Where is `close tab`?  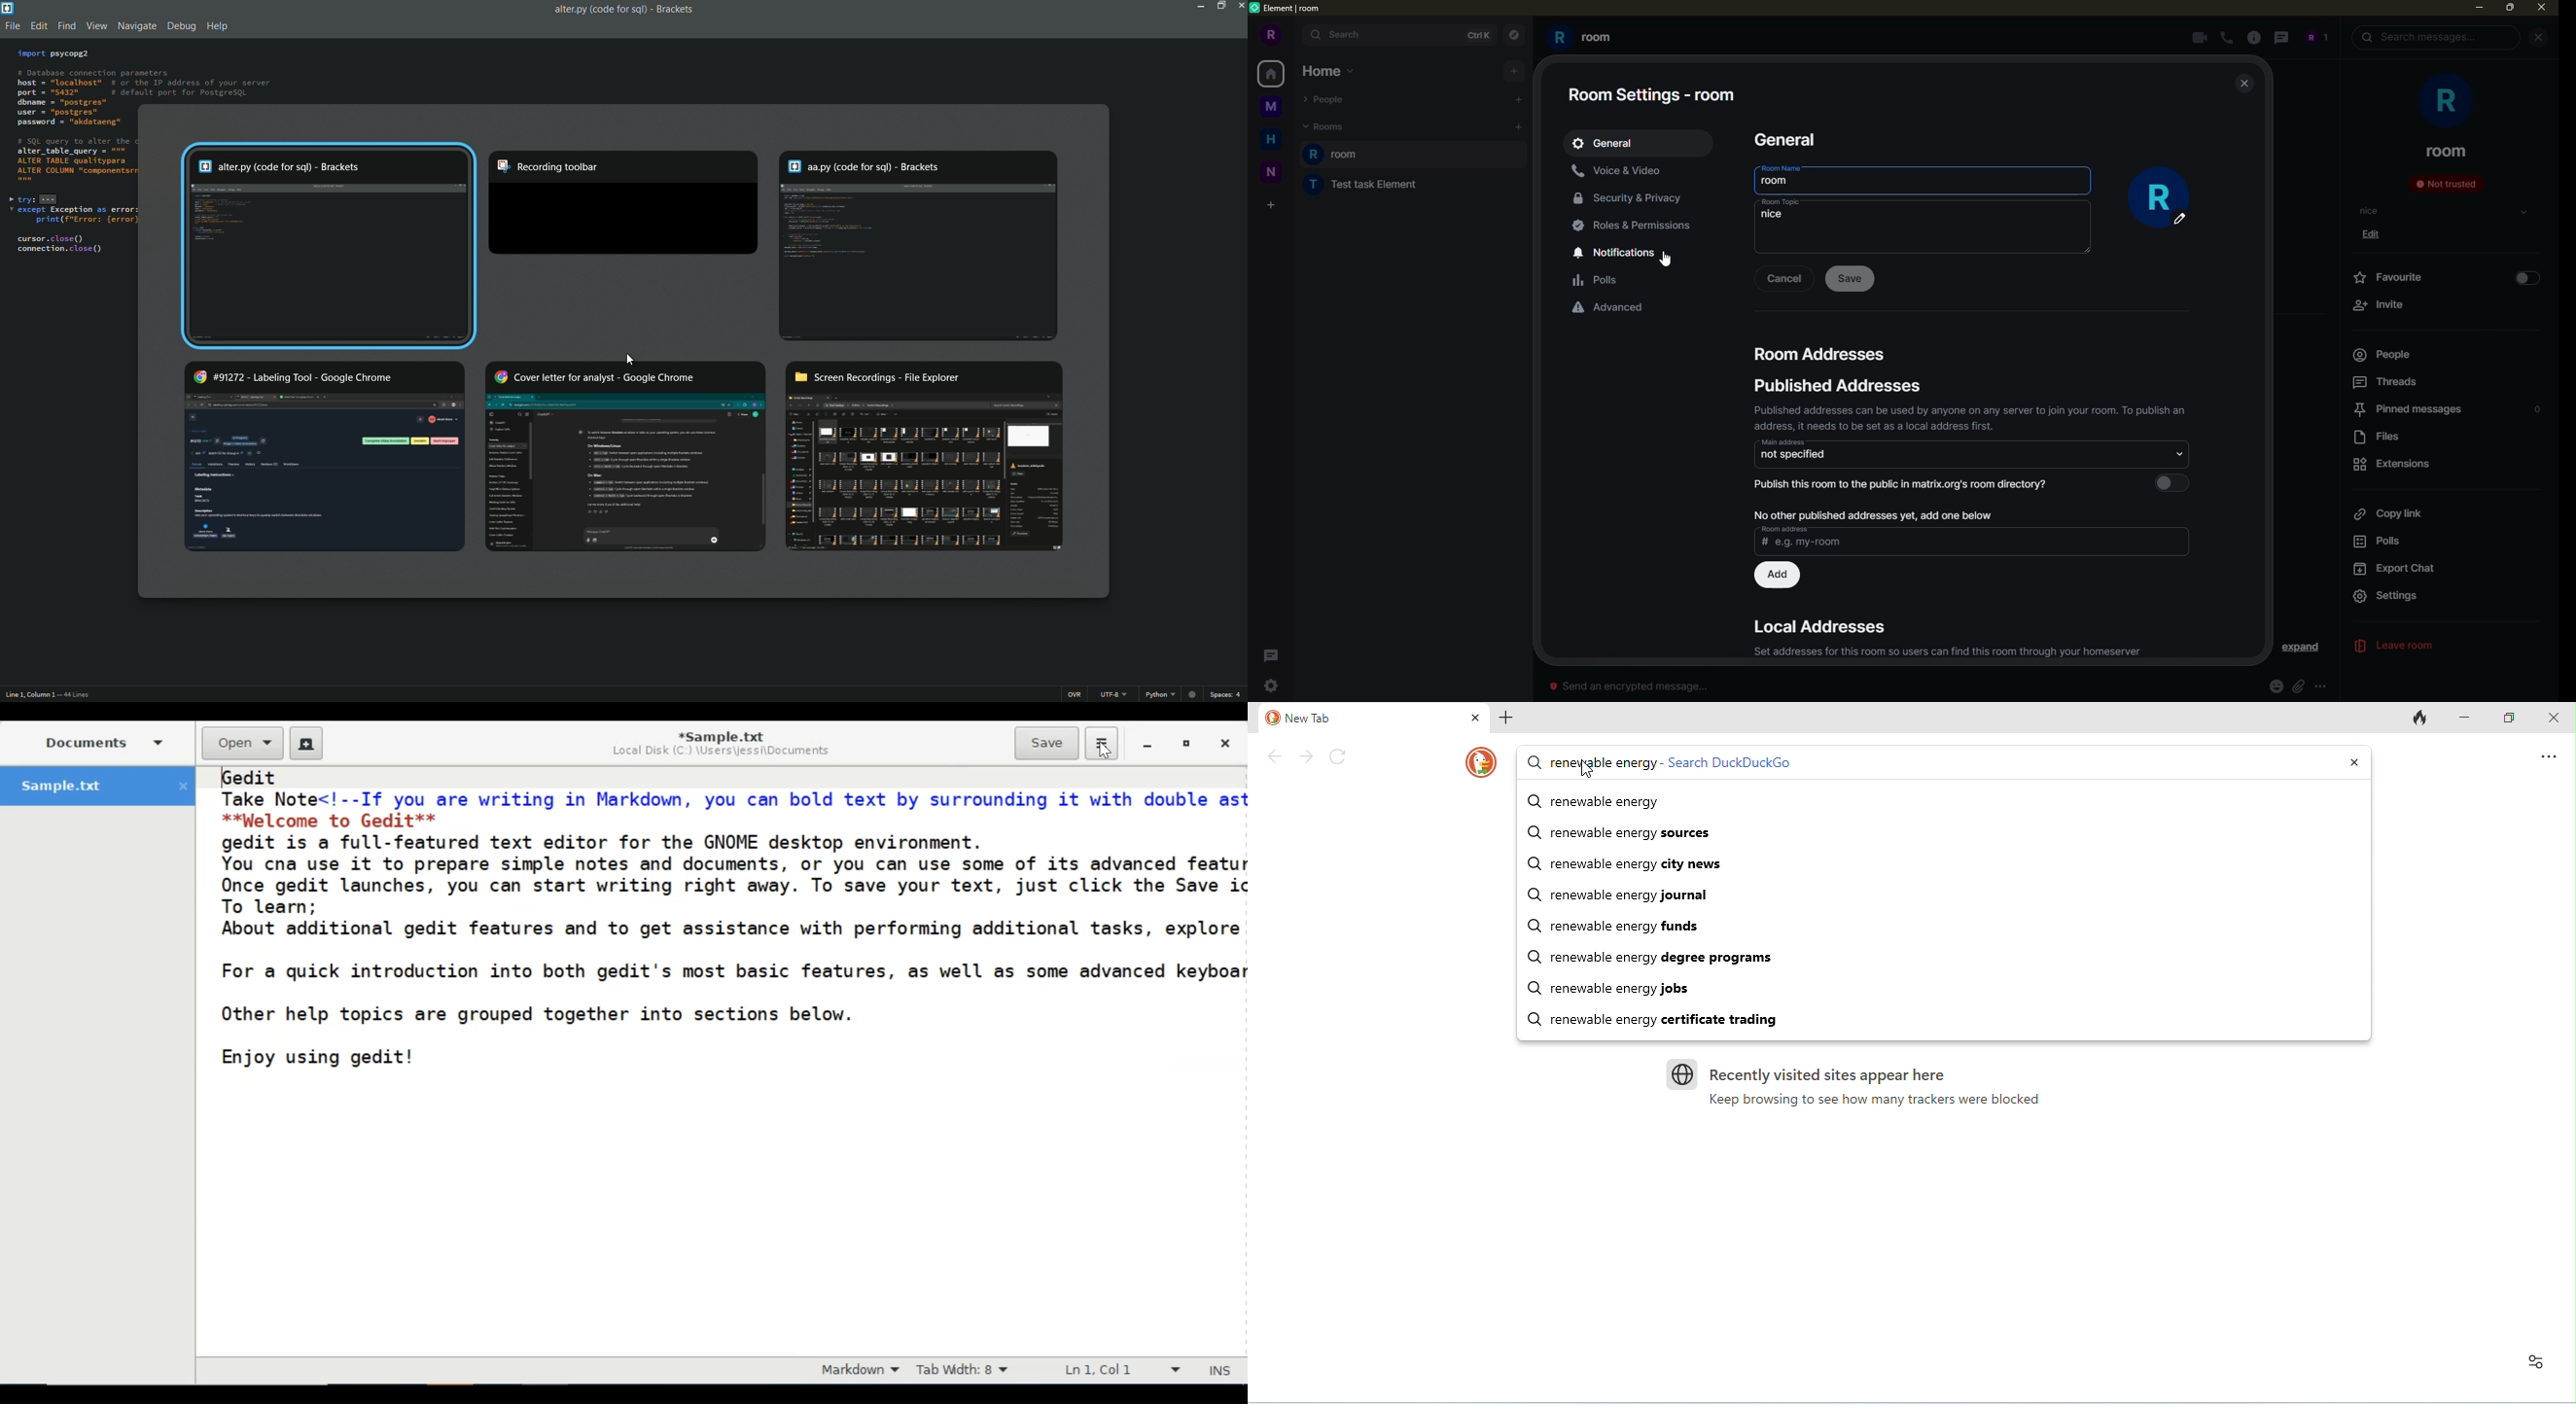
close tab is located at coordinates (1506, 719).